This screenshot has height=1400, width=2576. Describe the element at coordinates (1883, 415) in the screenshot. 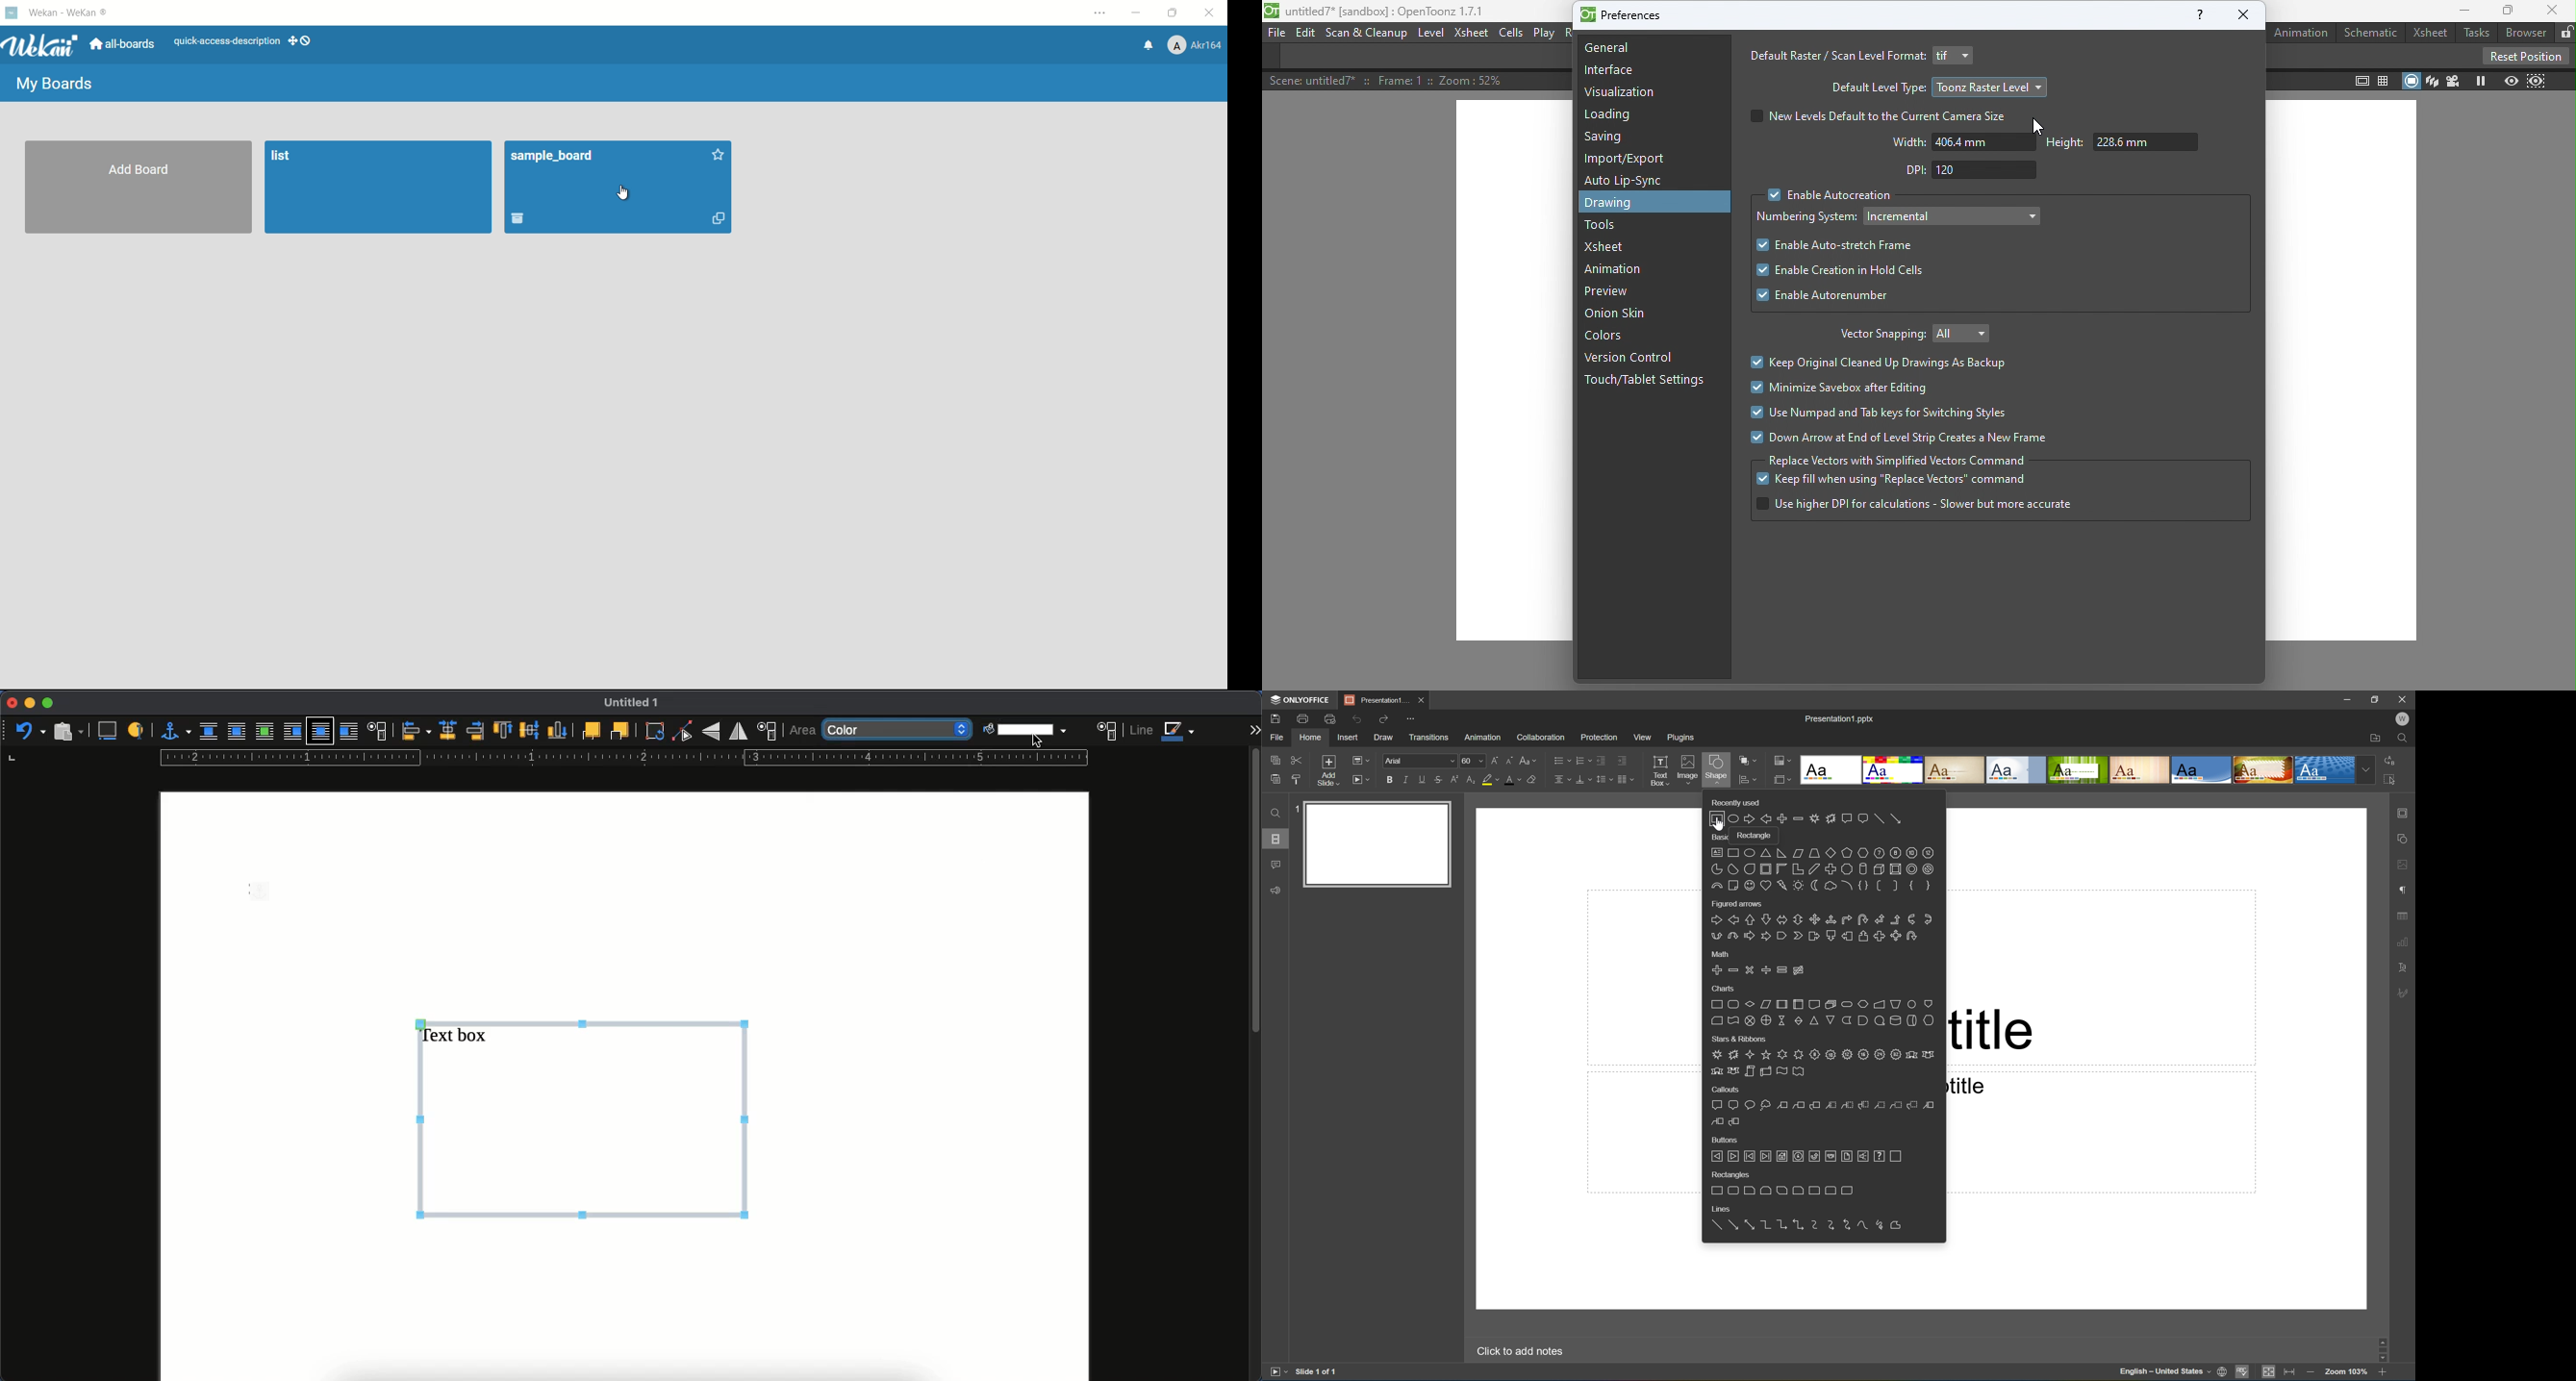

I see `Use numpad and tab keys for switching styles` at that location.